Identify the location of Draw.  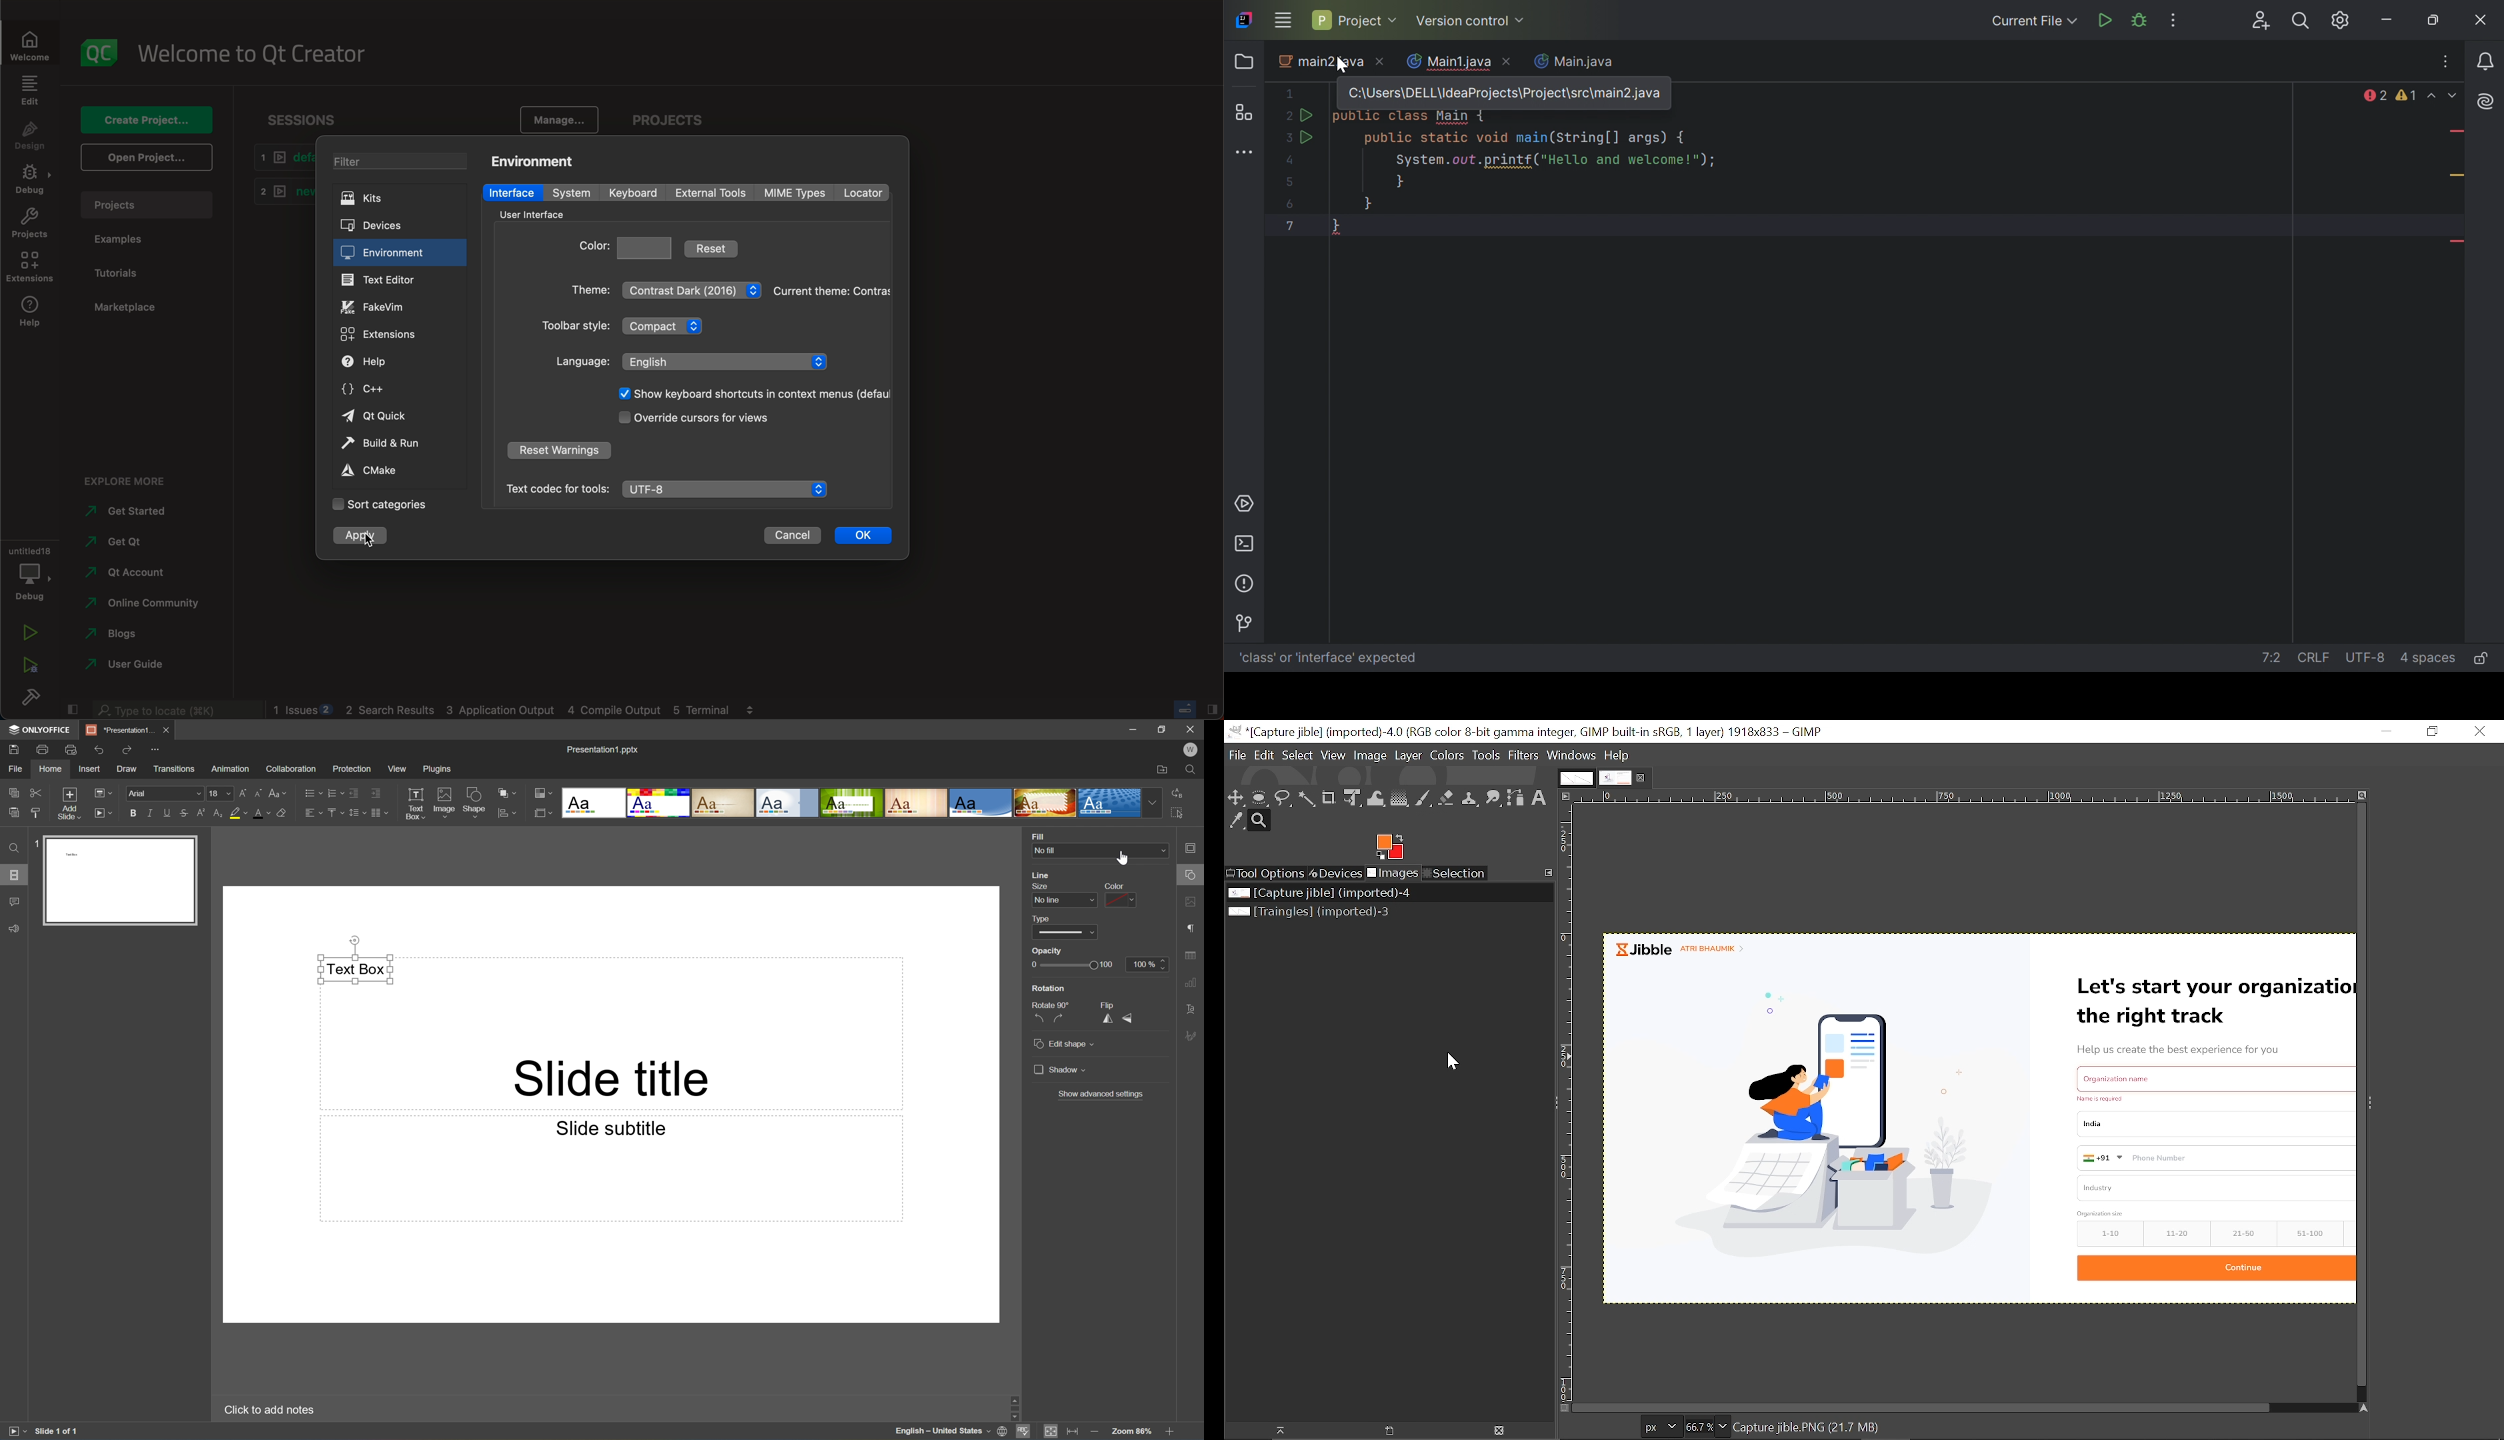
(128, 768).